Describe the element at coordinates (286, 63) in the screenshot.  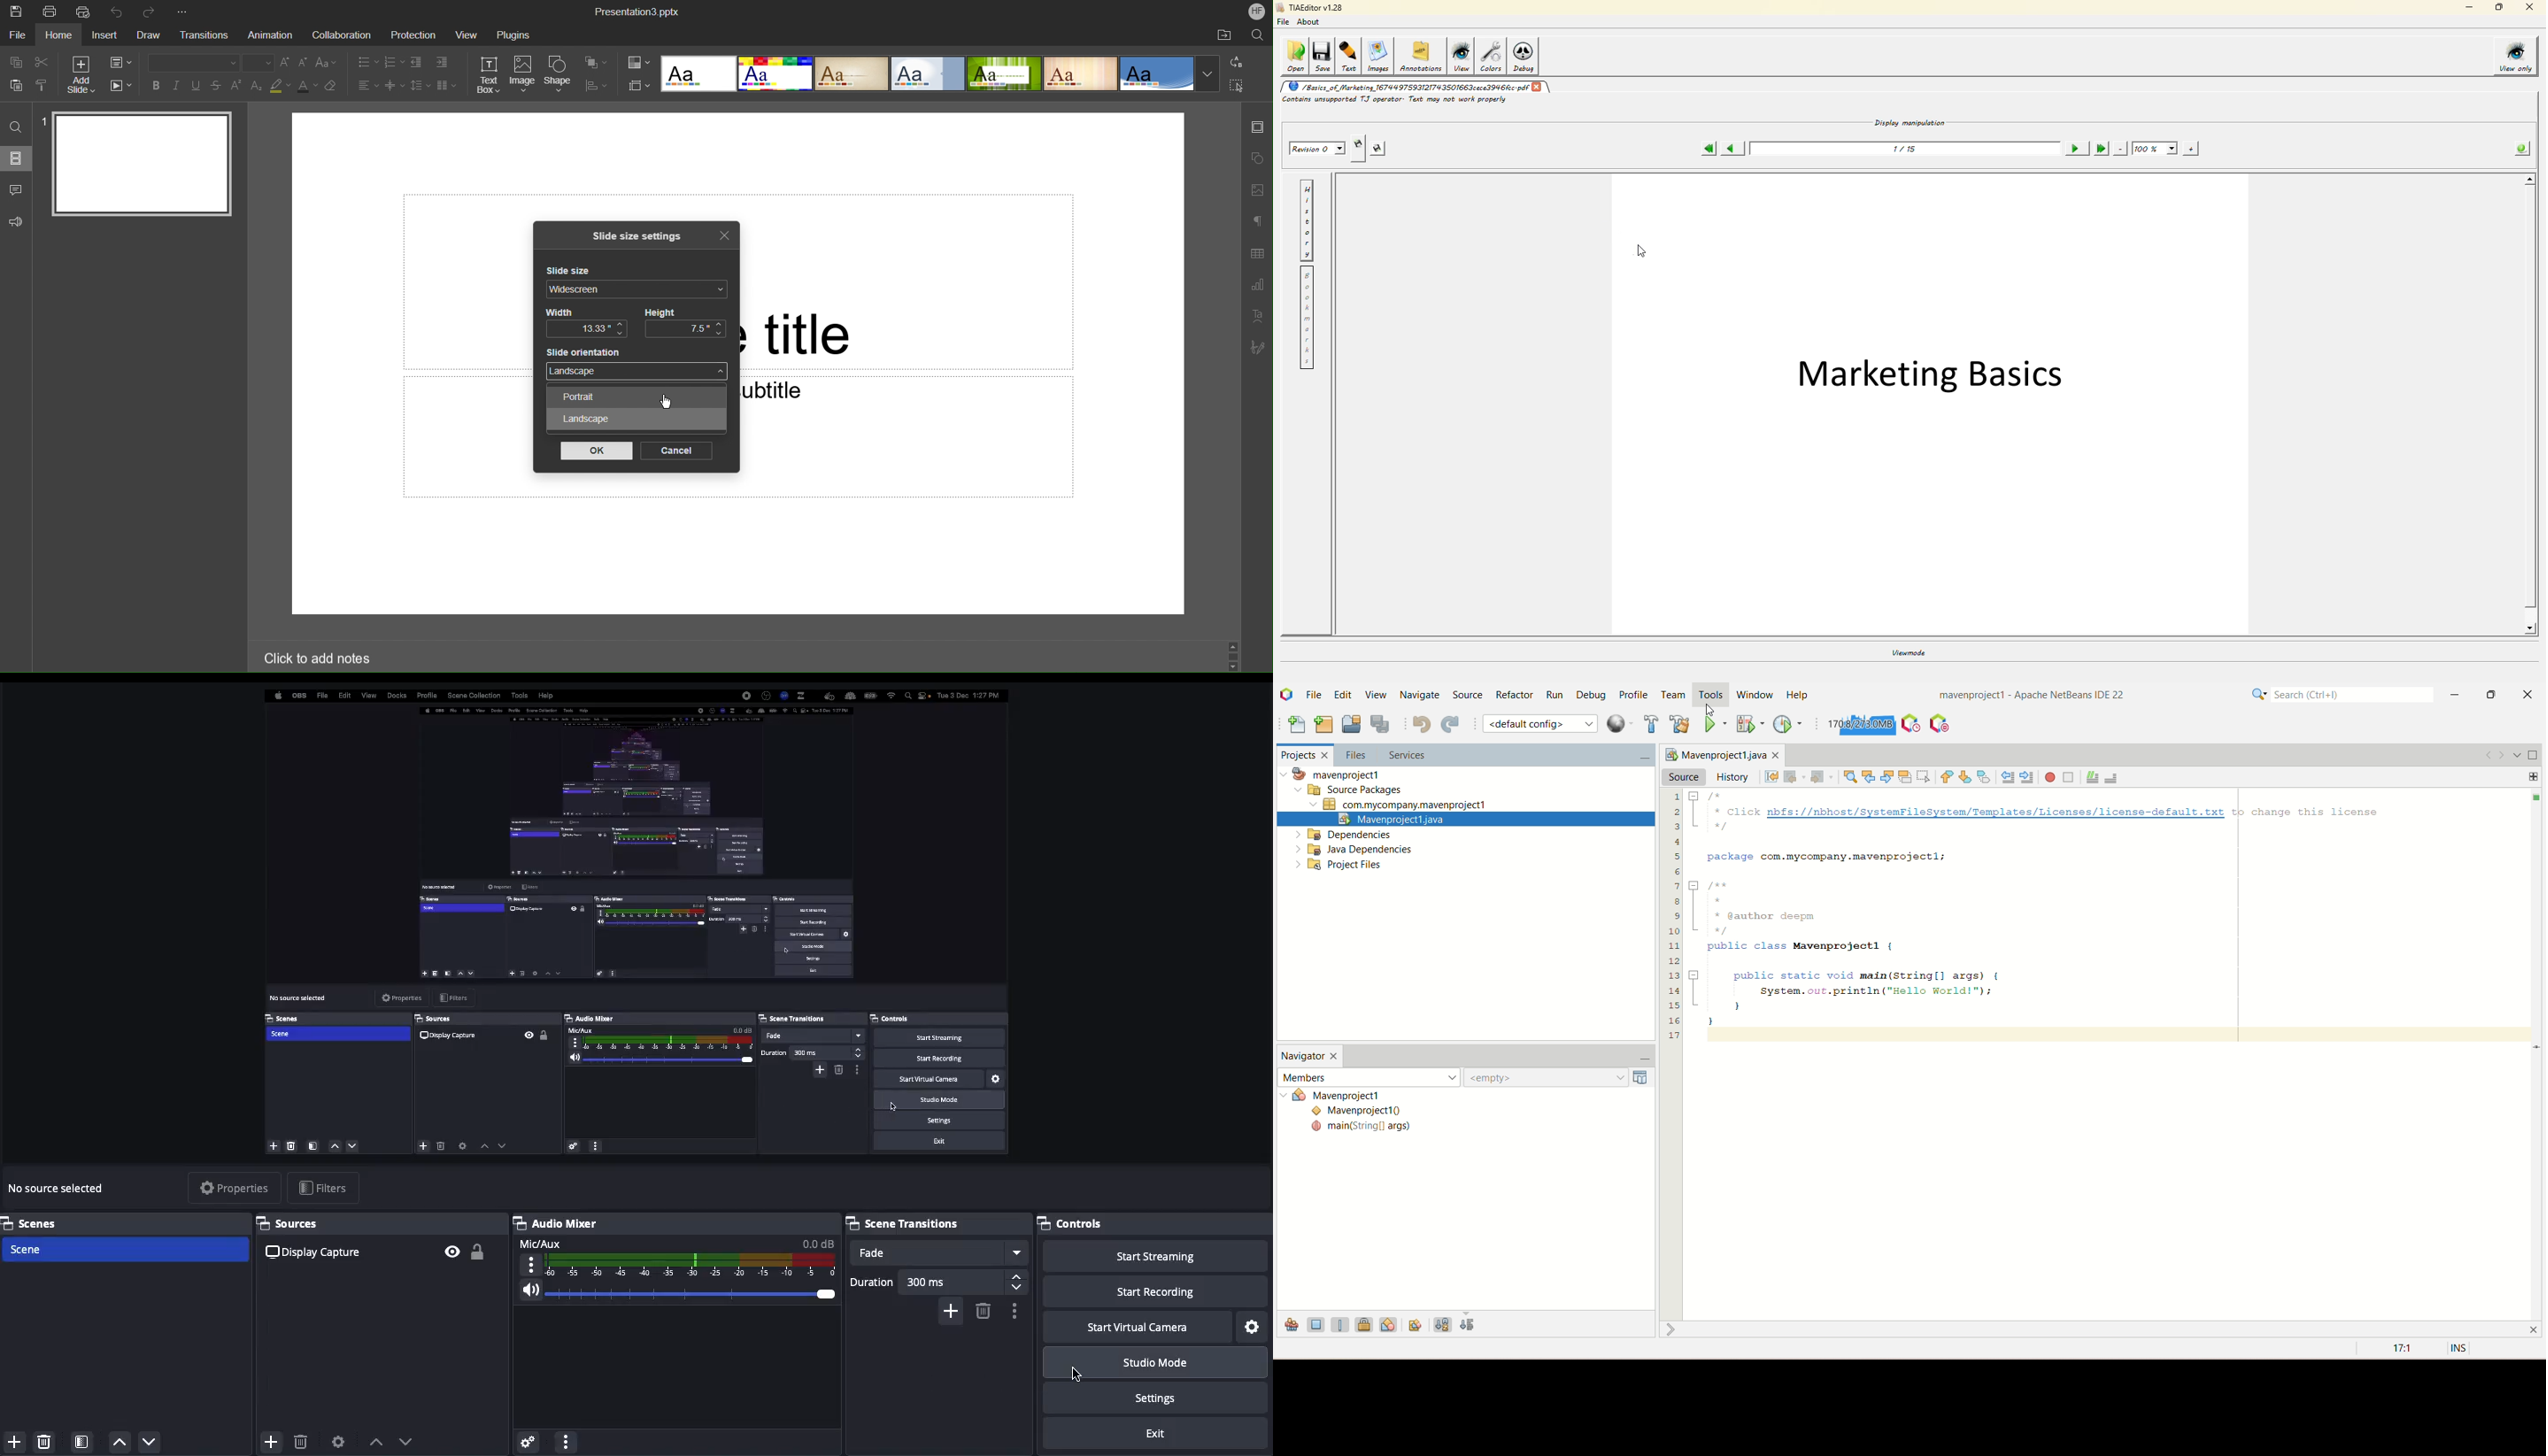
I see `Increase Font Size` at that location.